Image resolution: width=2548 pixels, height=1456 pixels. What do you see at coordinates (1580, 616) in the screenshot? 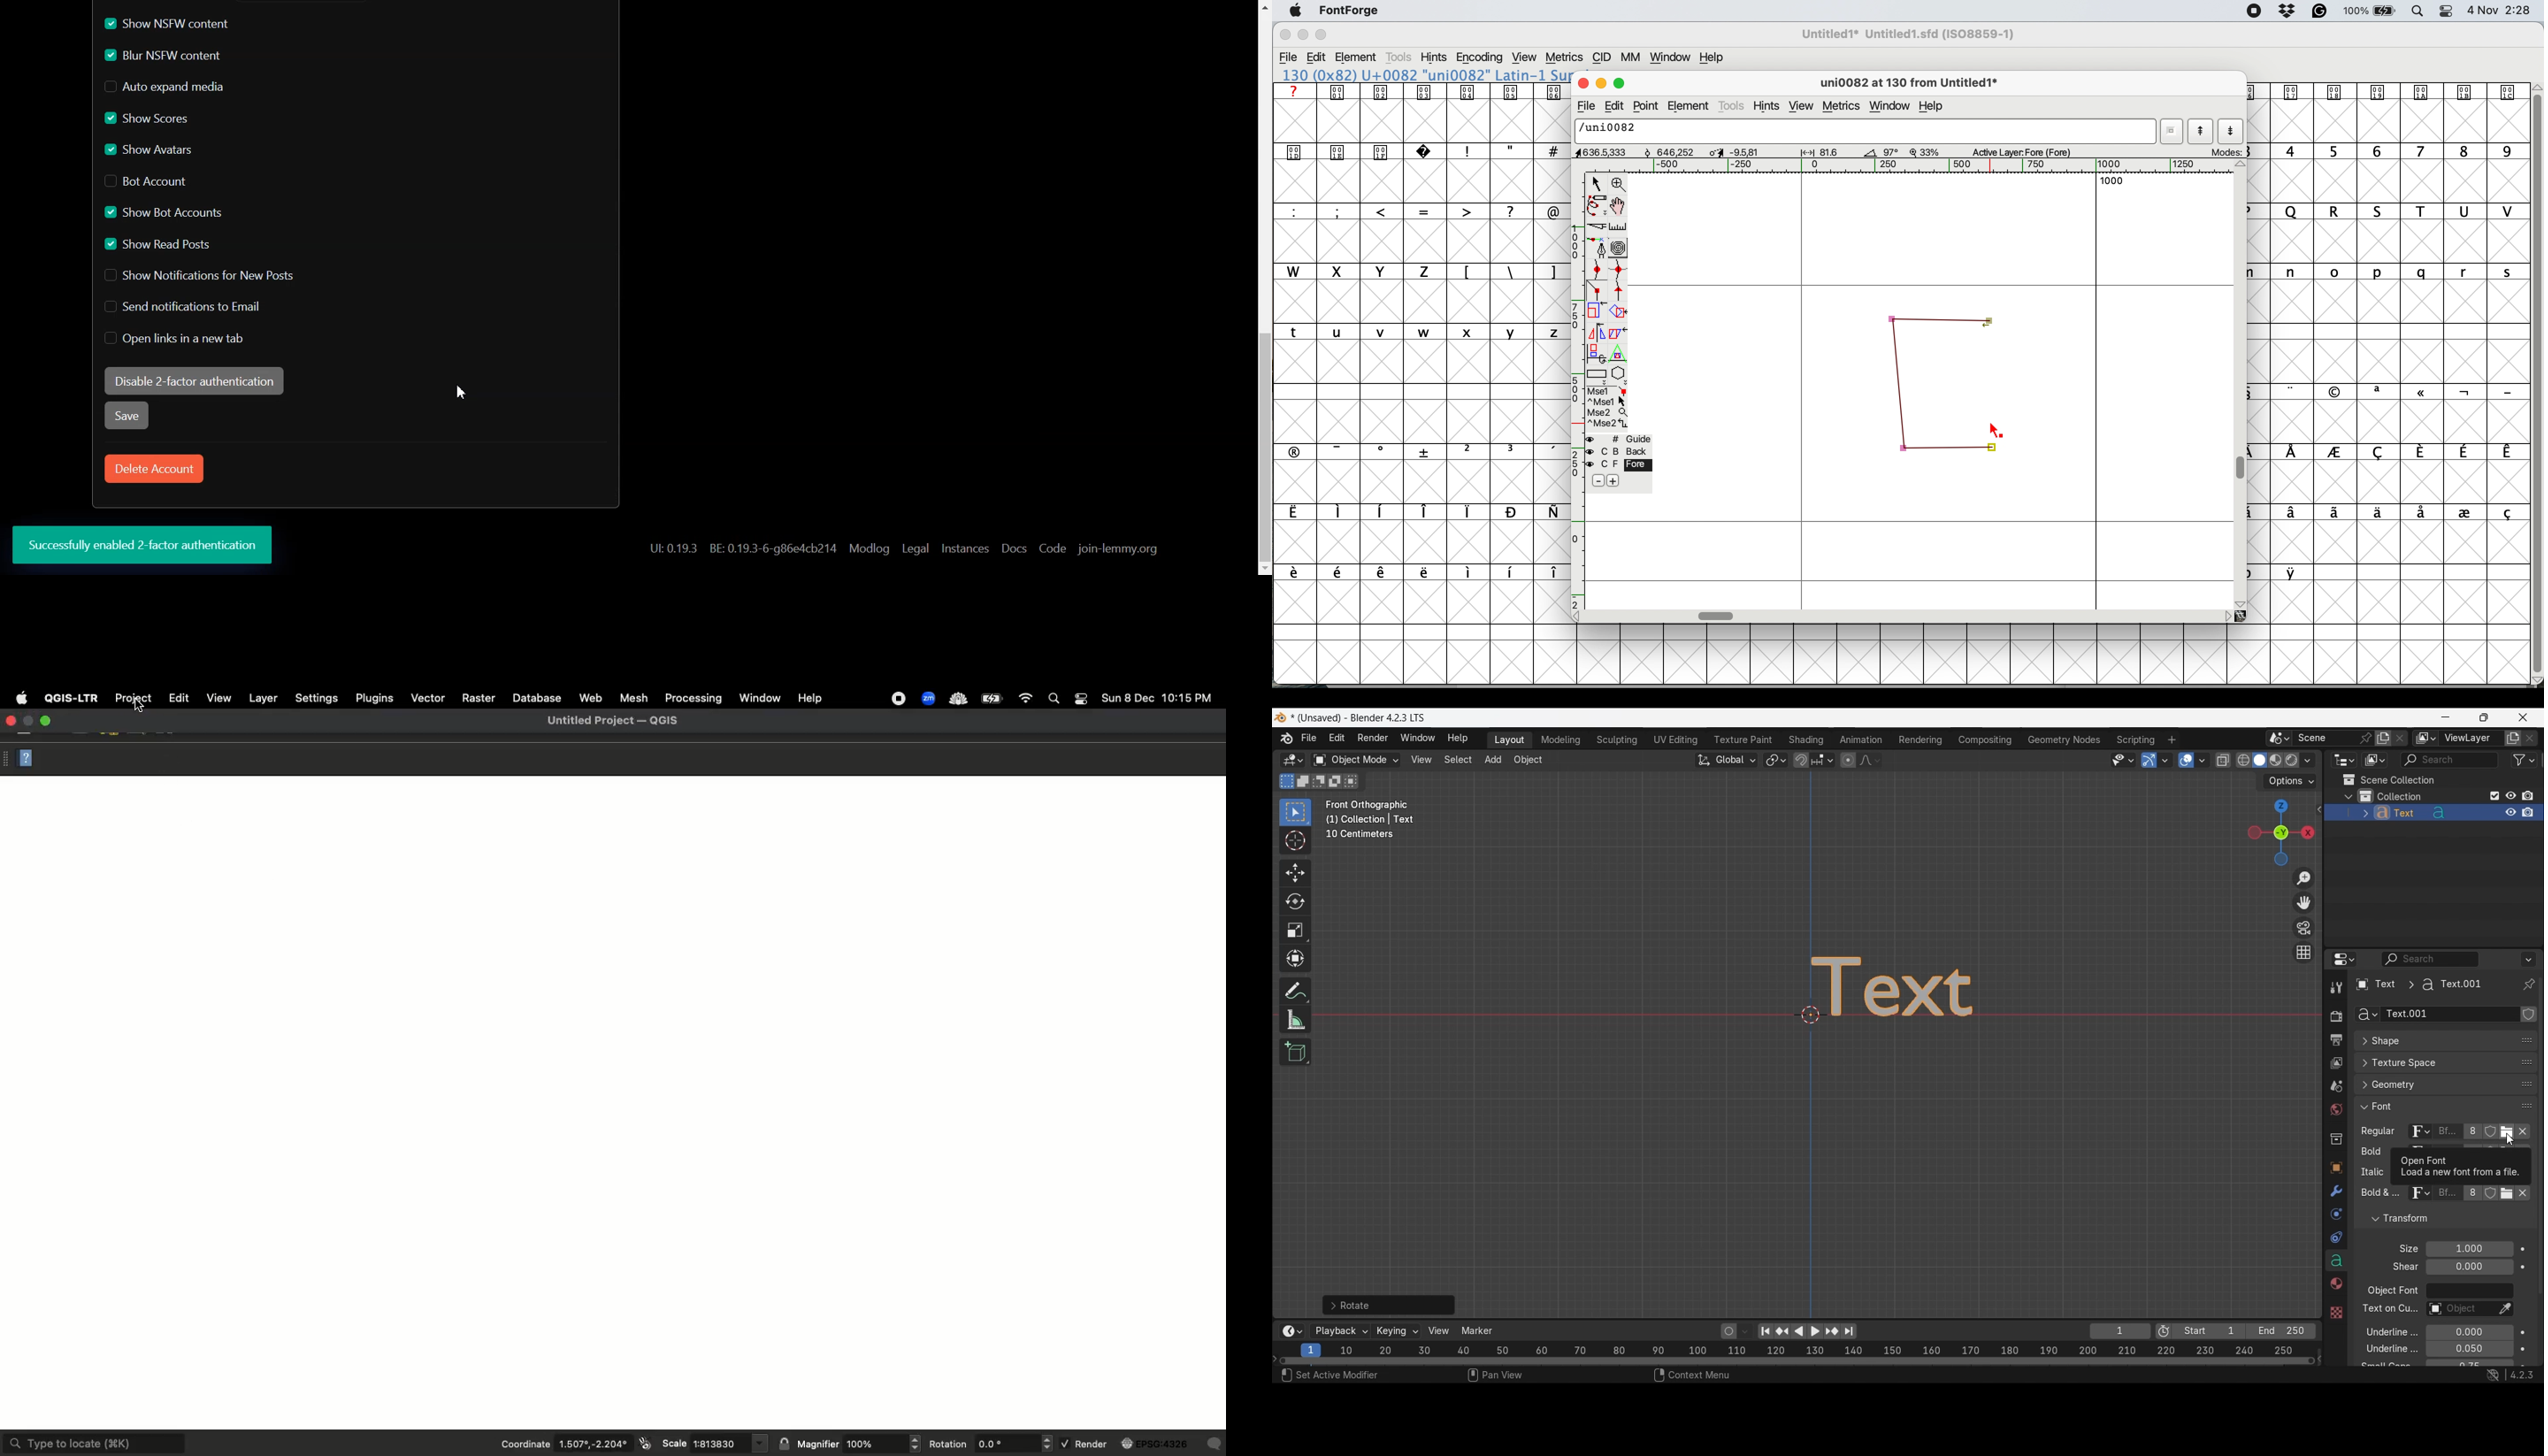
I see `scroll button` at bounding box center [1580, 616].